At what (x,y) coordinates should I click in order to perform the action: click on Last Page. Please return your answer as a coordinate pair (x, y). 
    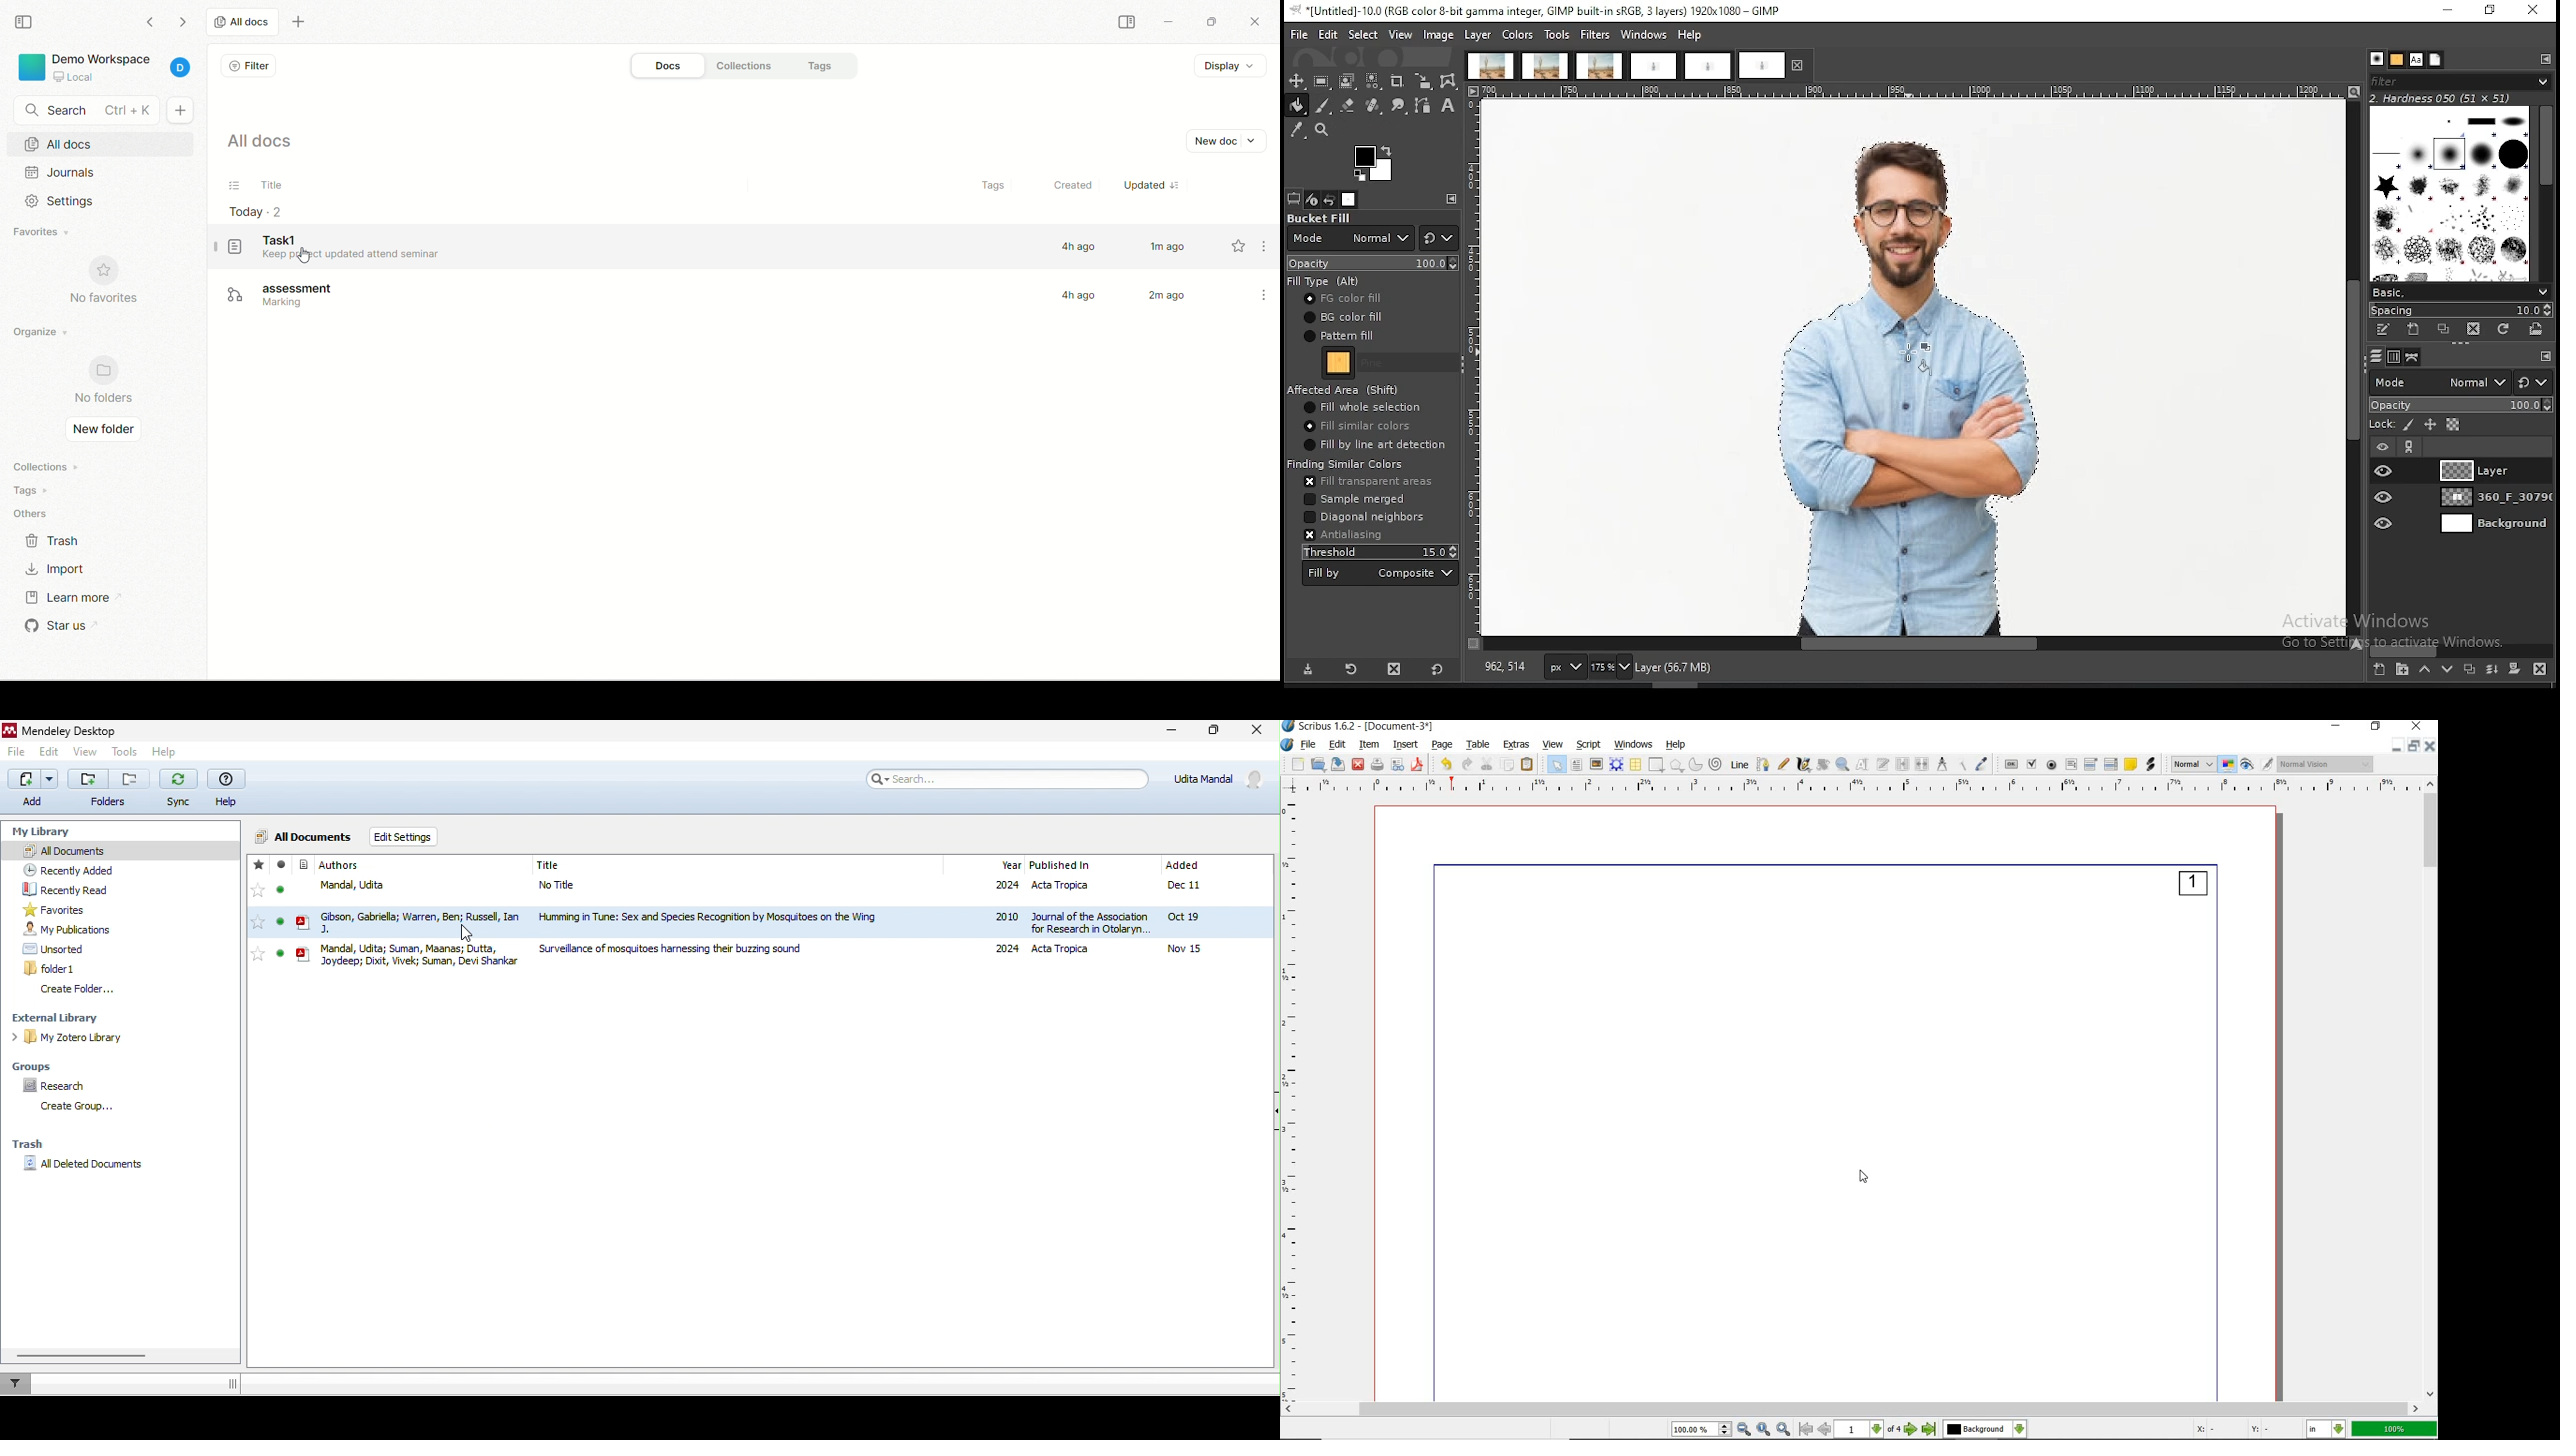
    Looking at the image, I should click on (1930, 1431).